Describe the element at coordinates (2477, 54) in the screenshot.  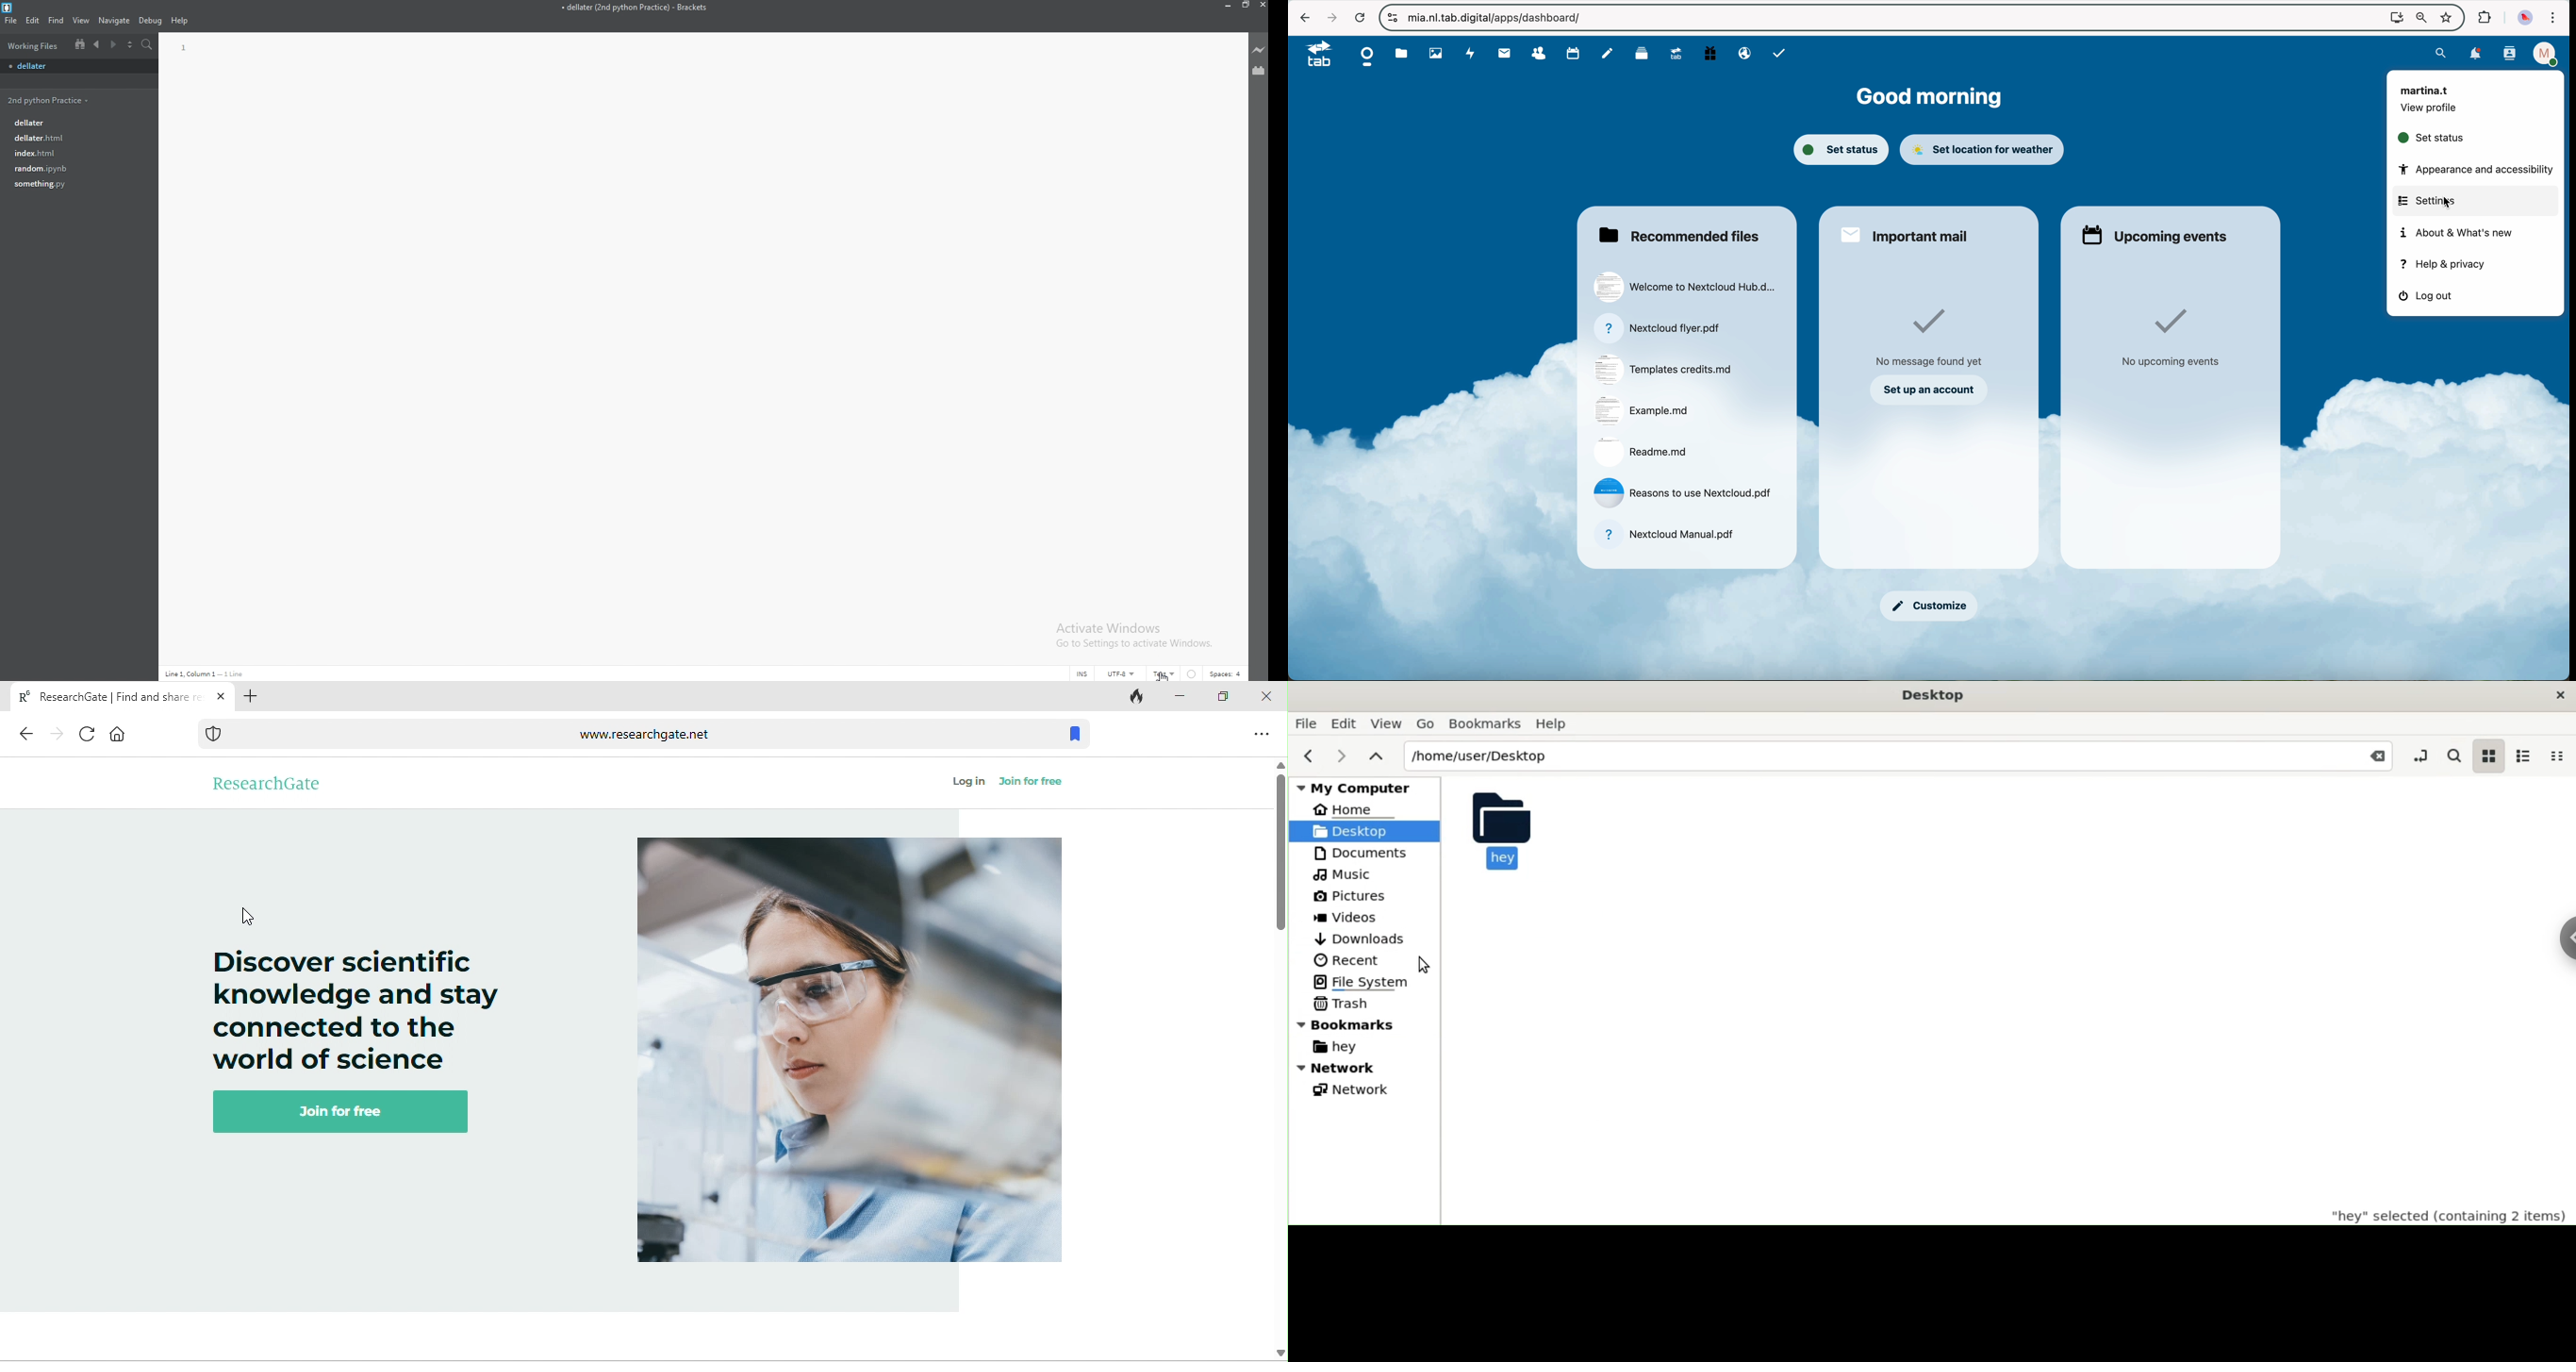
I see `notifications` at that location.